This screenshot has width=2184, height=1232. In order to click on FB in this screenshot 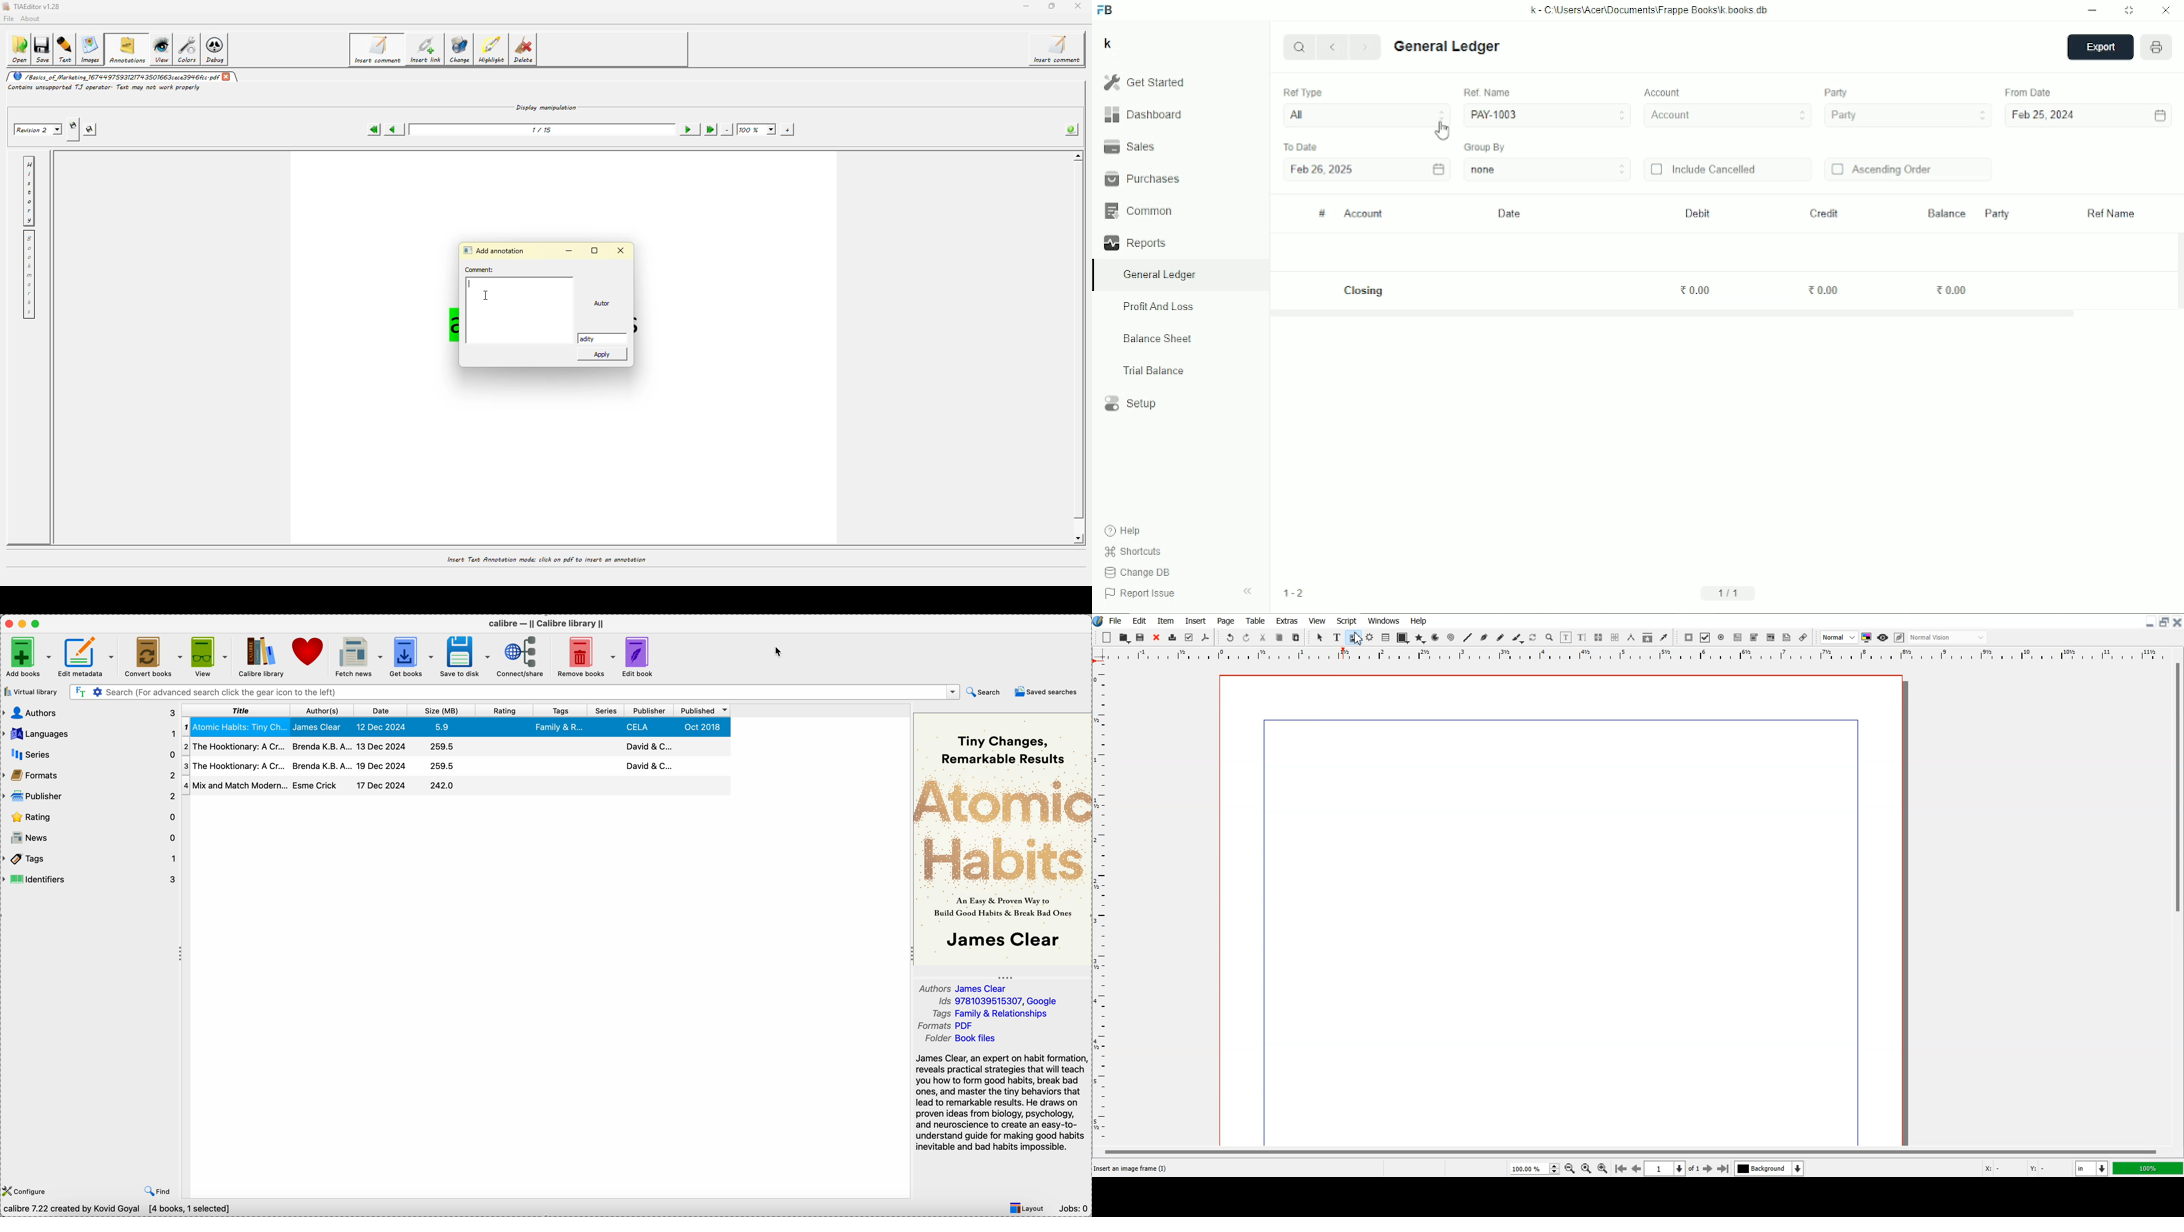, I will do `click(1105, 10)`.